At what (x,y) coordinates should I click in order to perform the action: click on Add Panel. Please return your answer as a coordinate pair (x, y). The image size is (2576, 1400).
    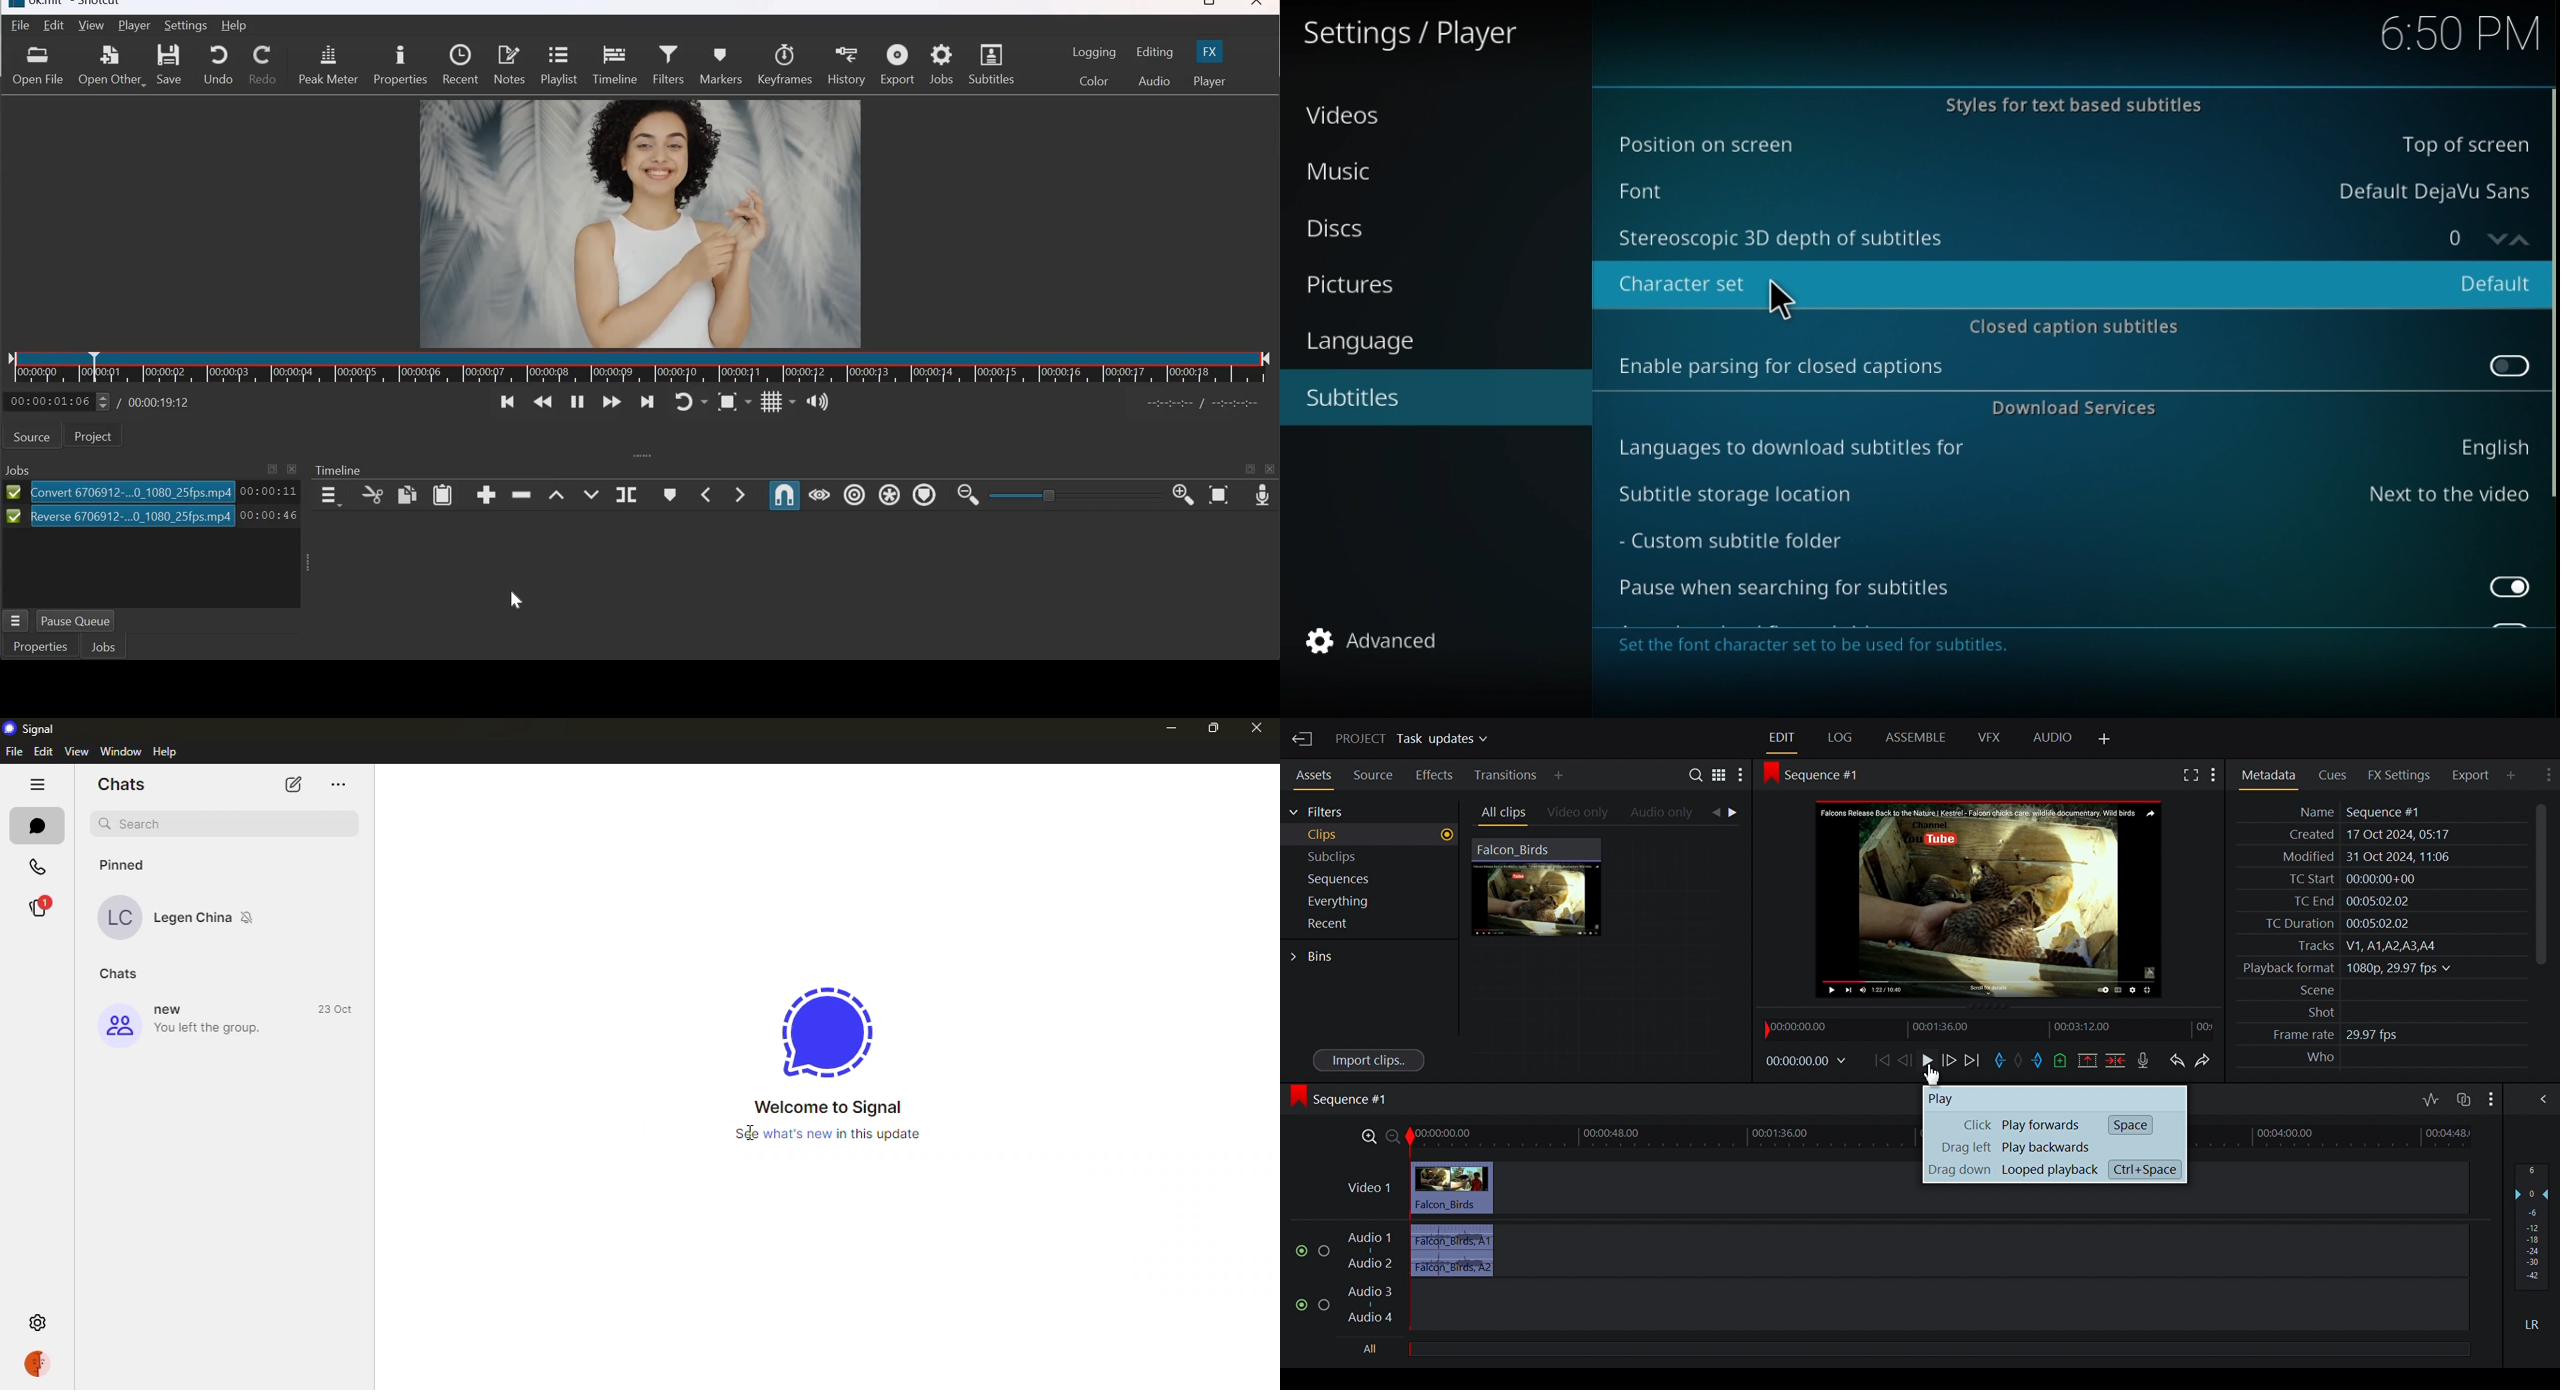
    Looking at the image, I should click on (2510, 774).